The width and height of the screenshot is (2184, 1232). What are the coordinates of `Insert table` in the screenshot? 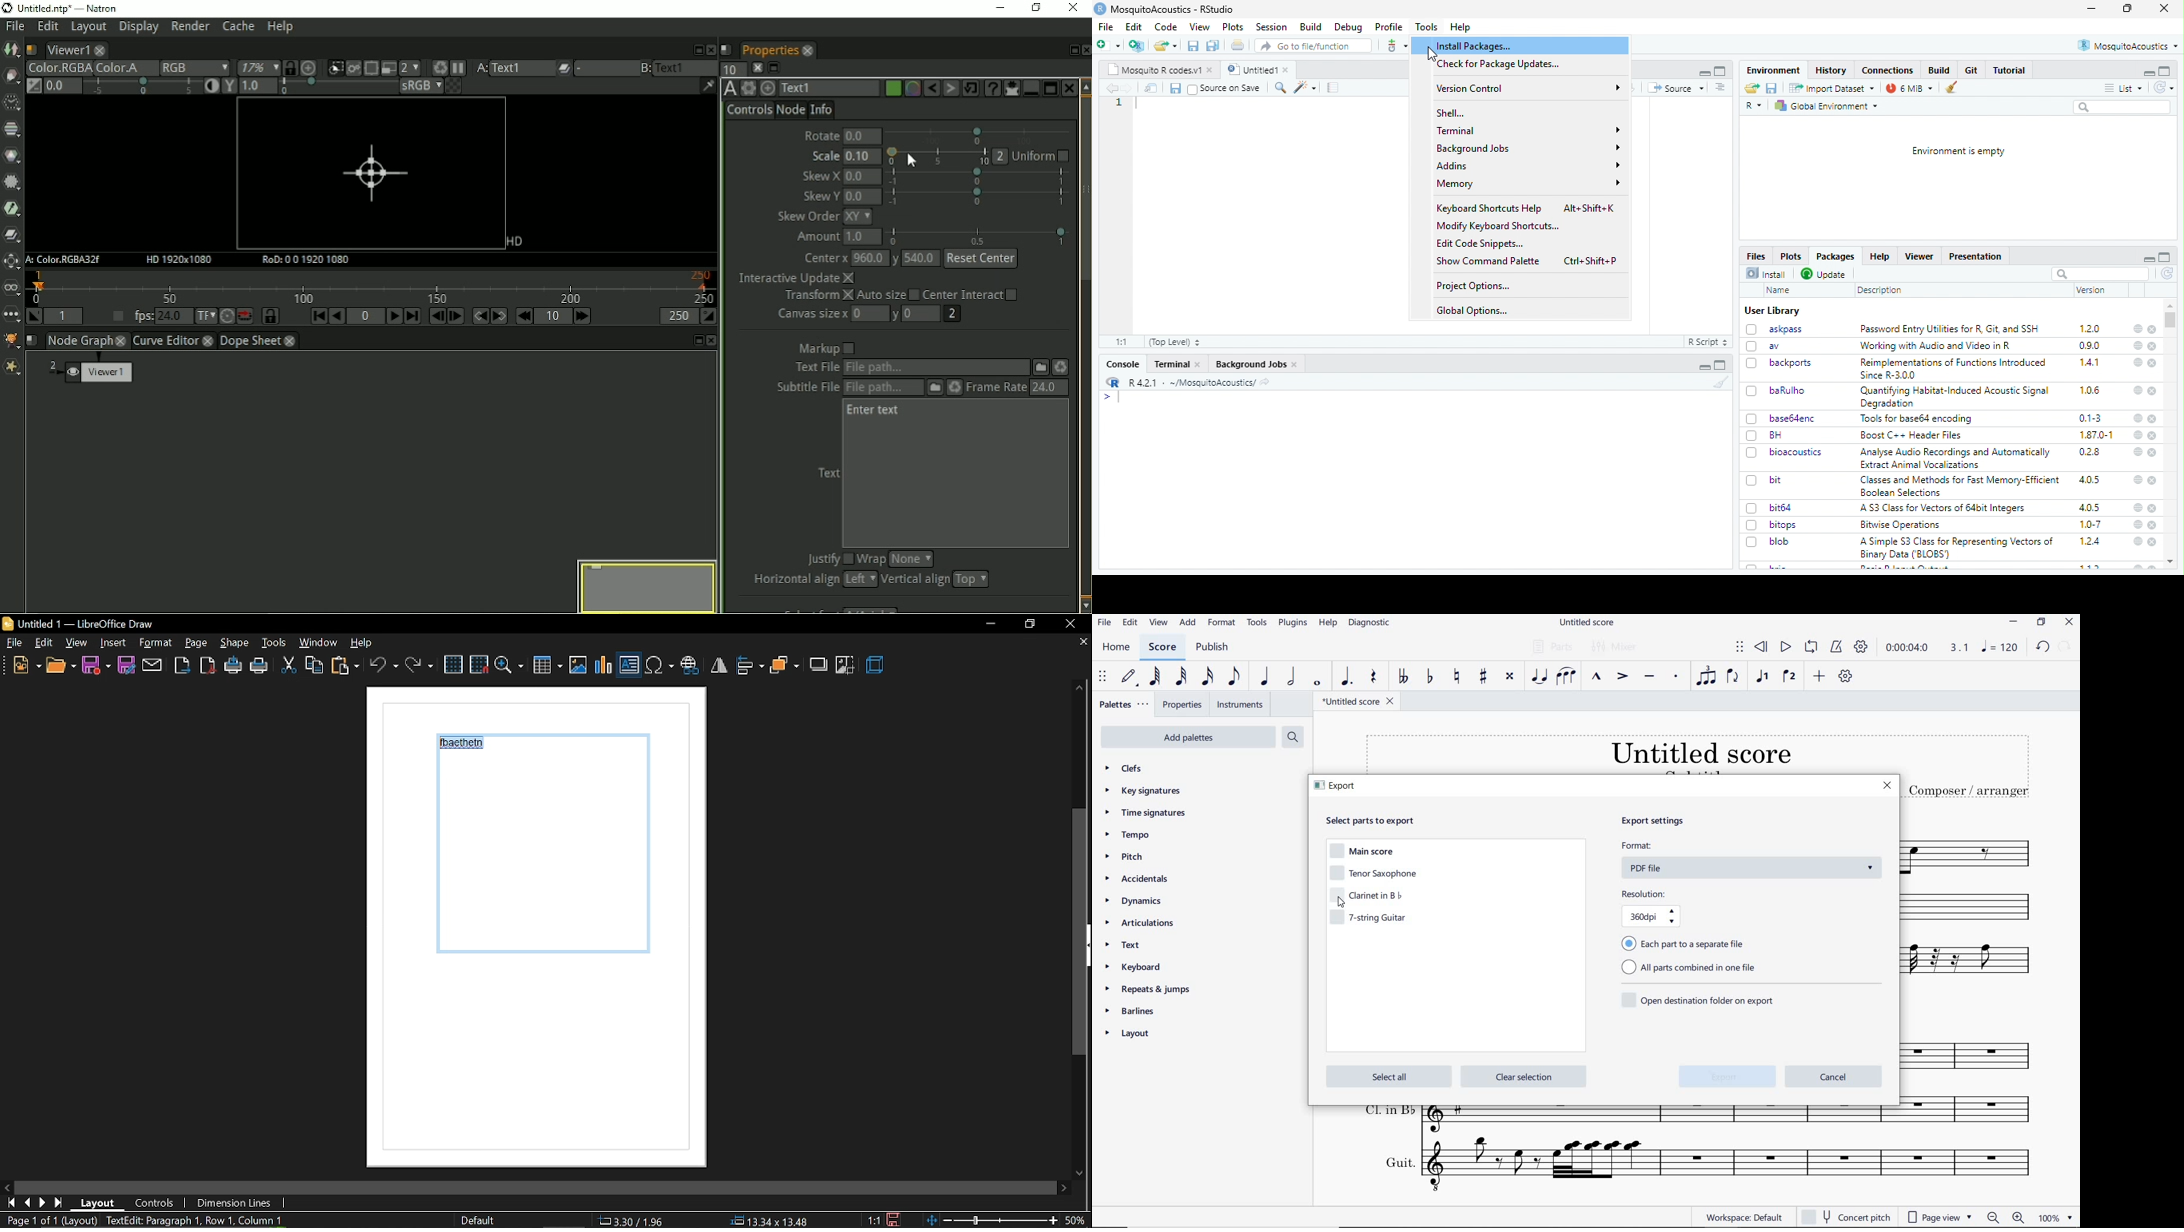 It's located at (547, 666).